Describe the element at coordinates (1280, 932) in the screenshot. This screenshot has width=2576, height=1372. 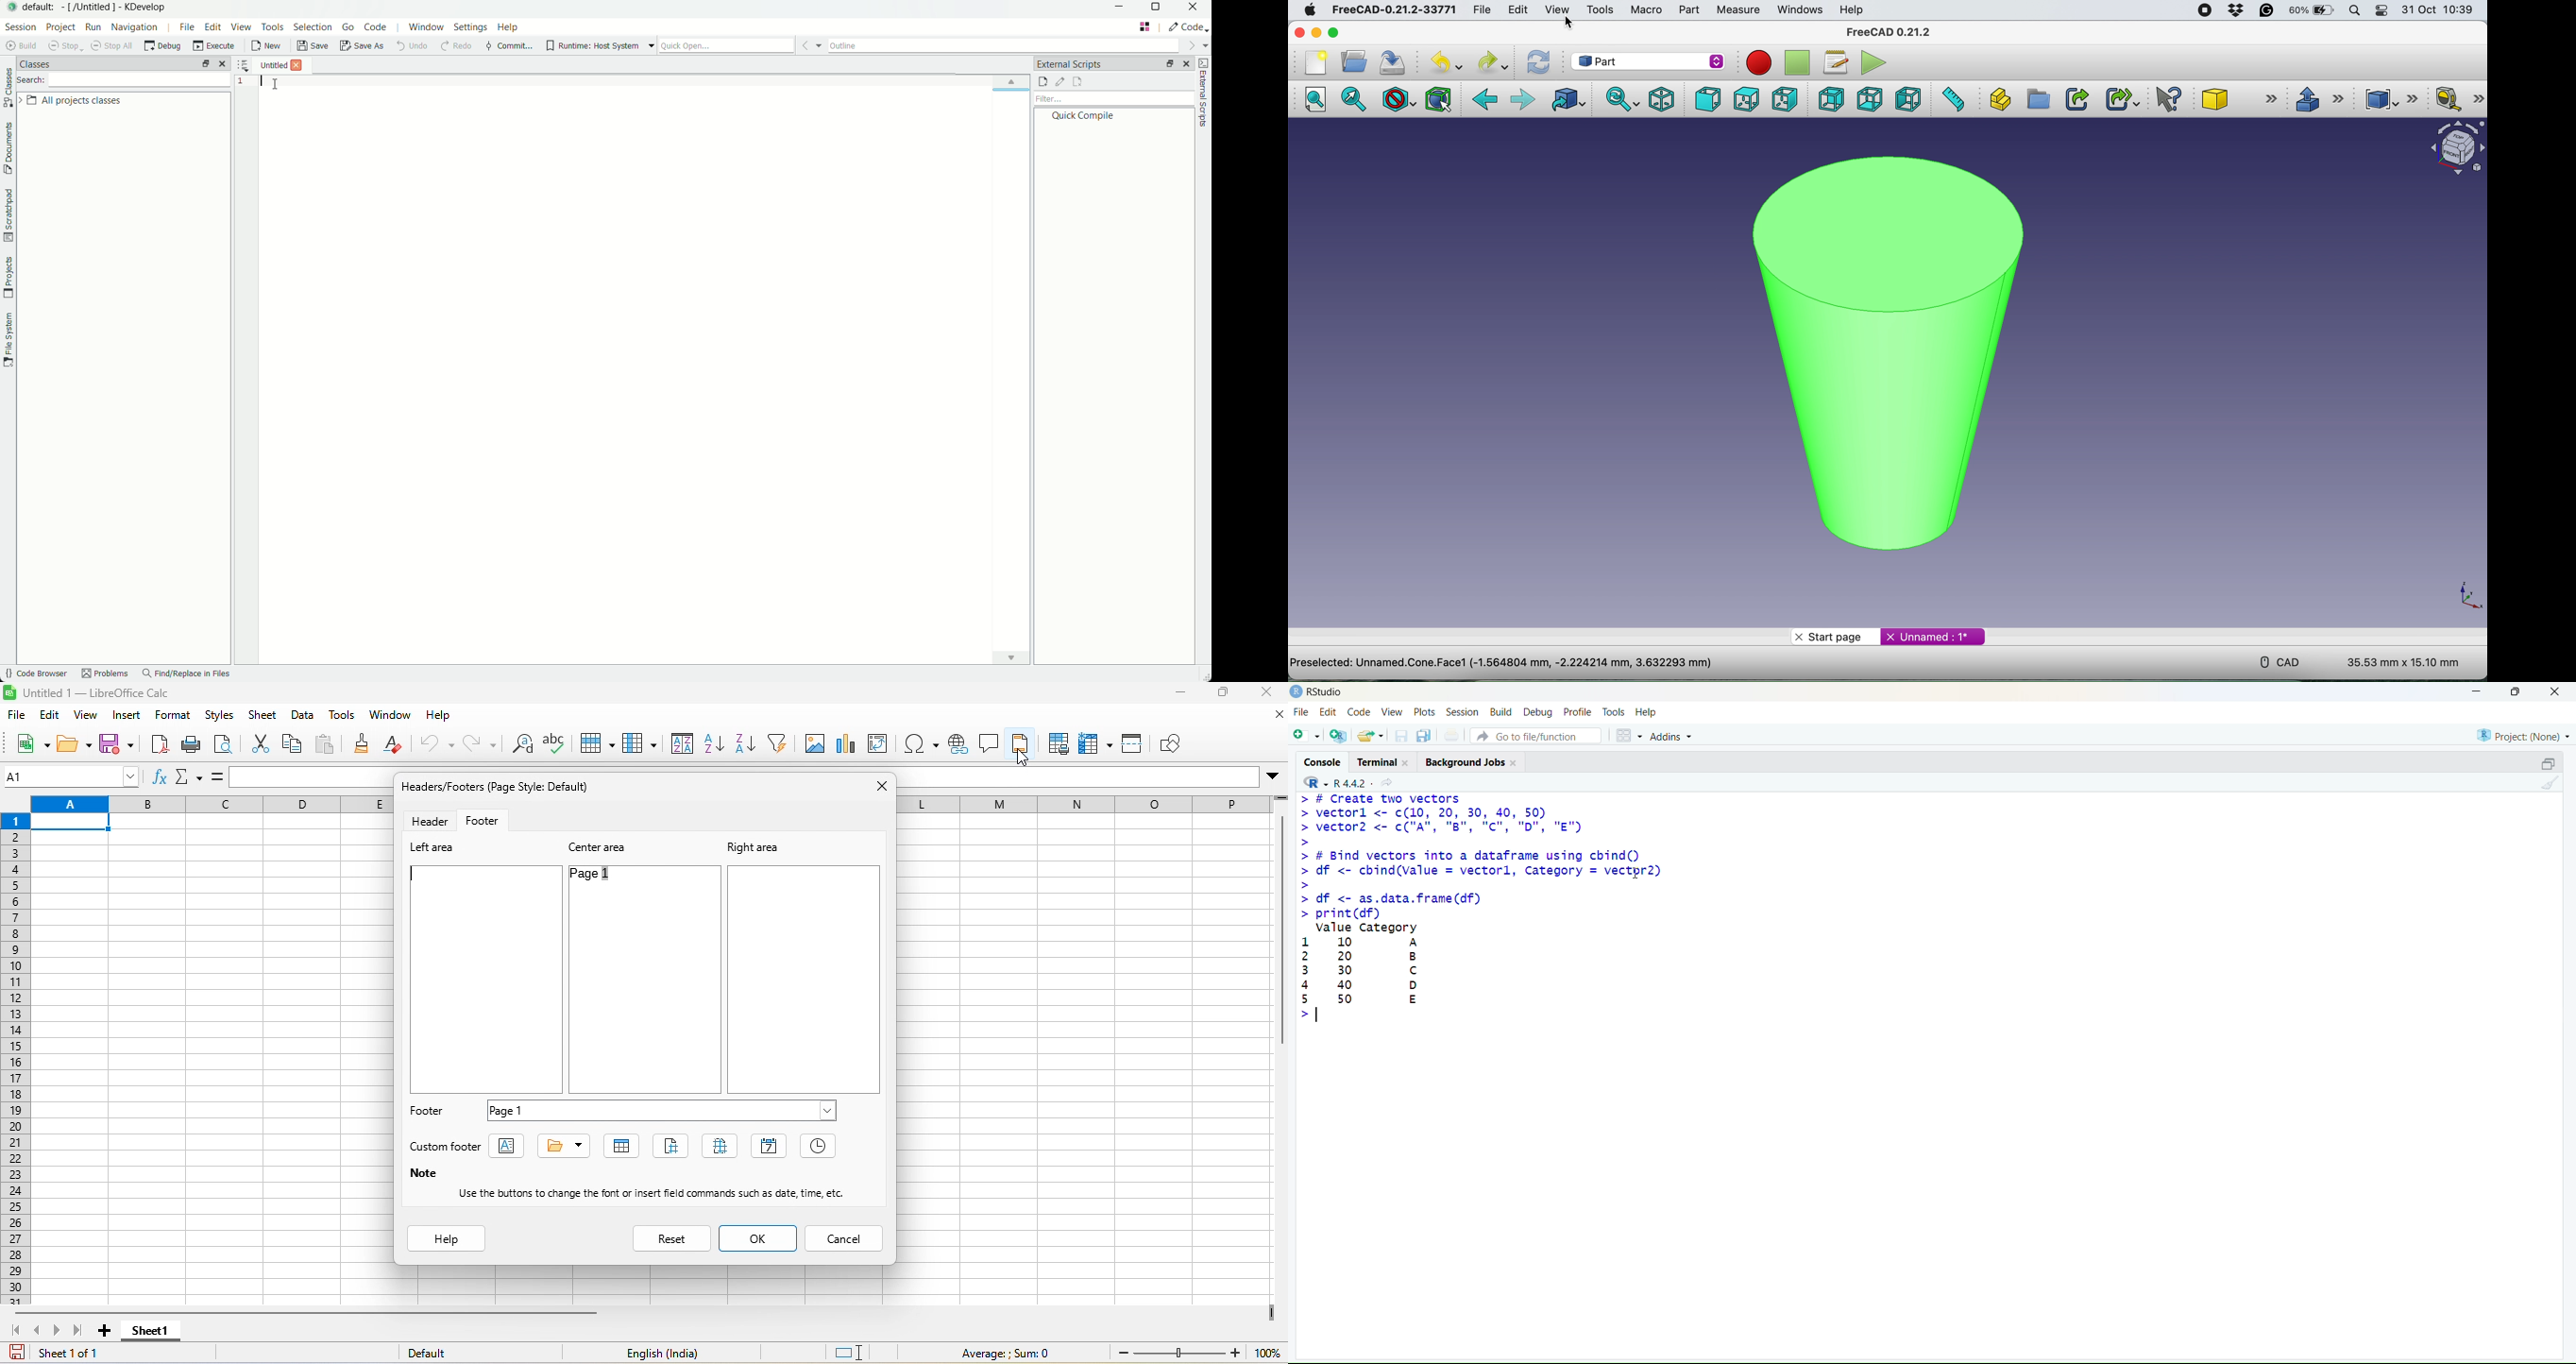
I see `vertical scroll bar` at that location.